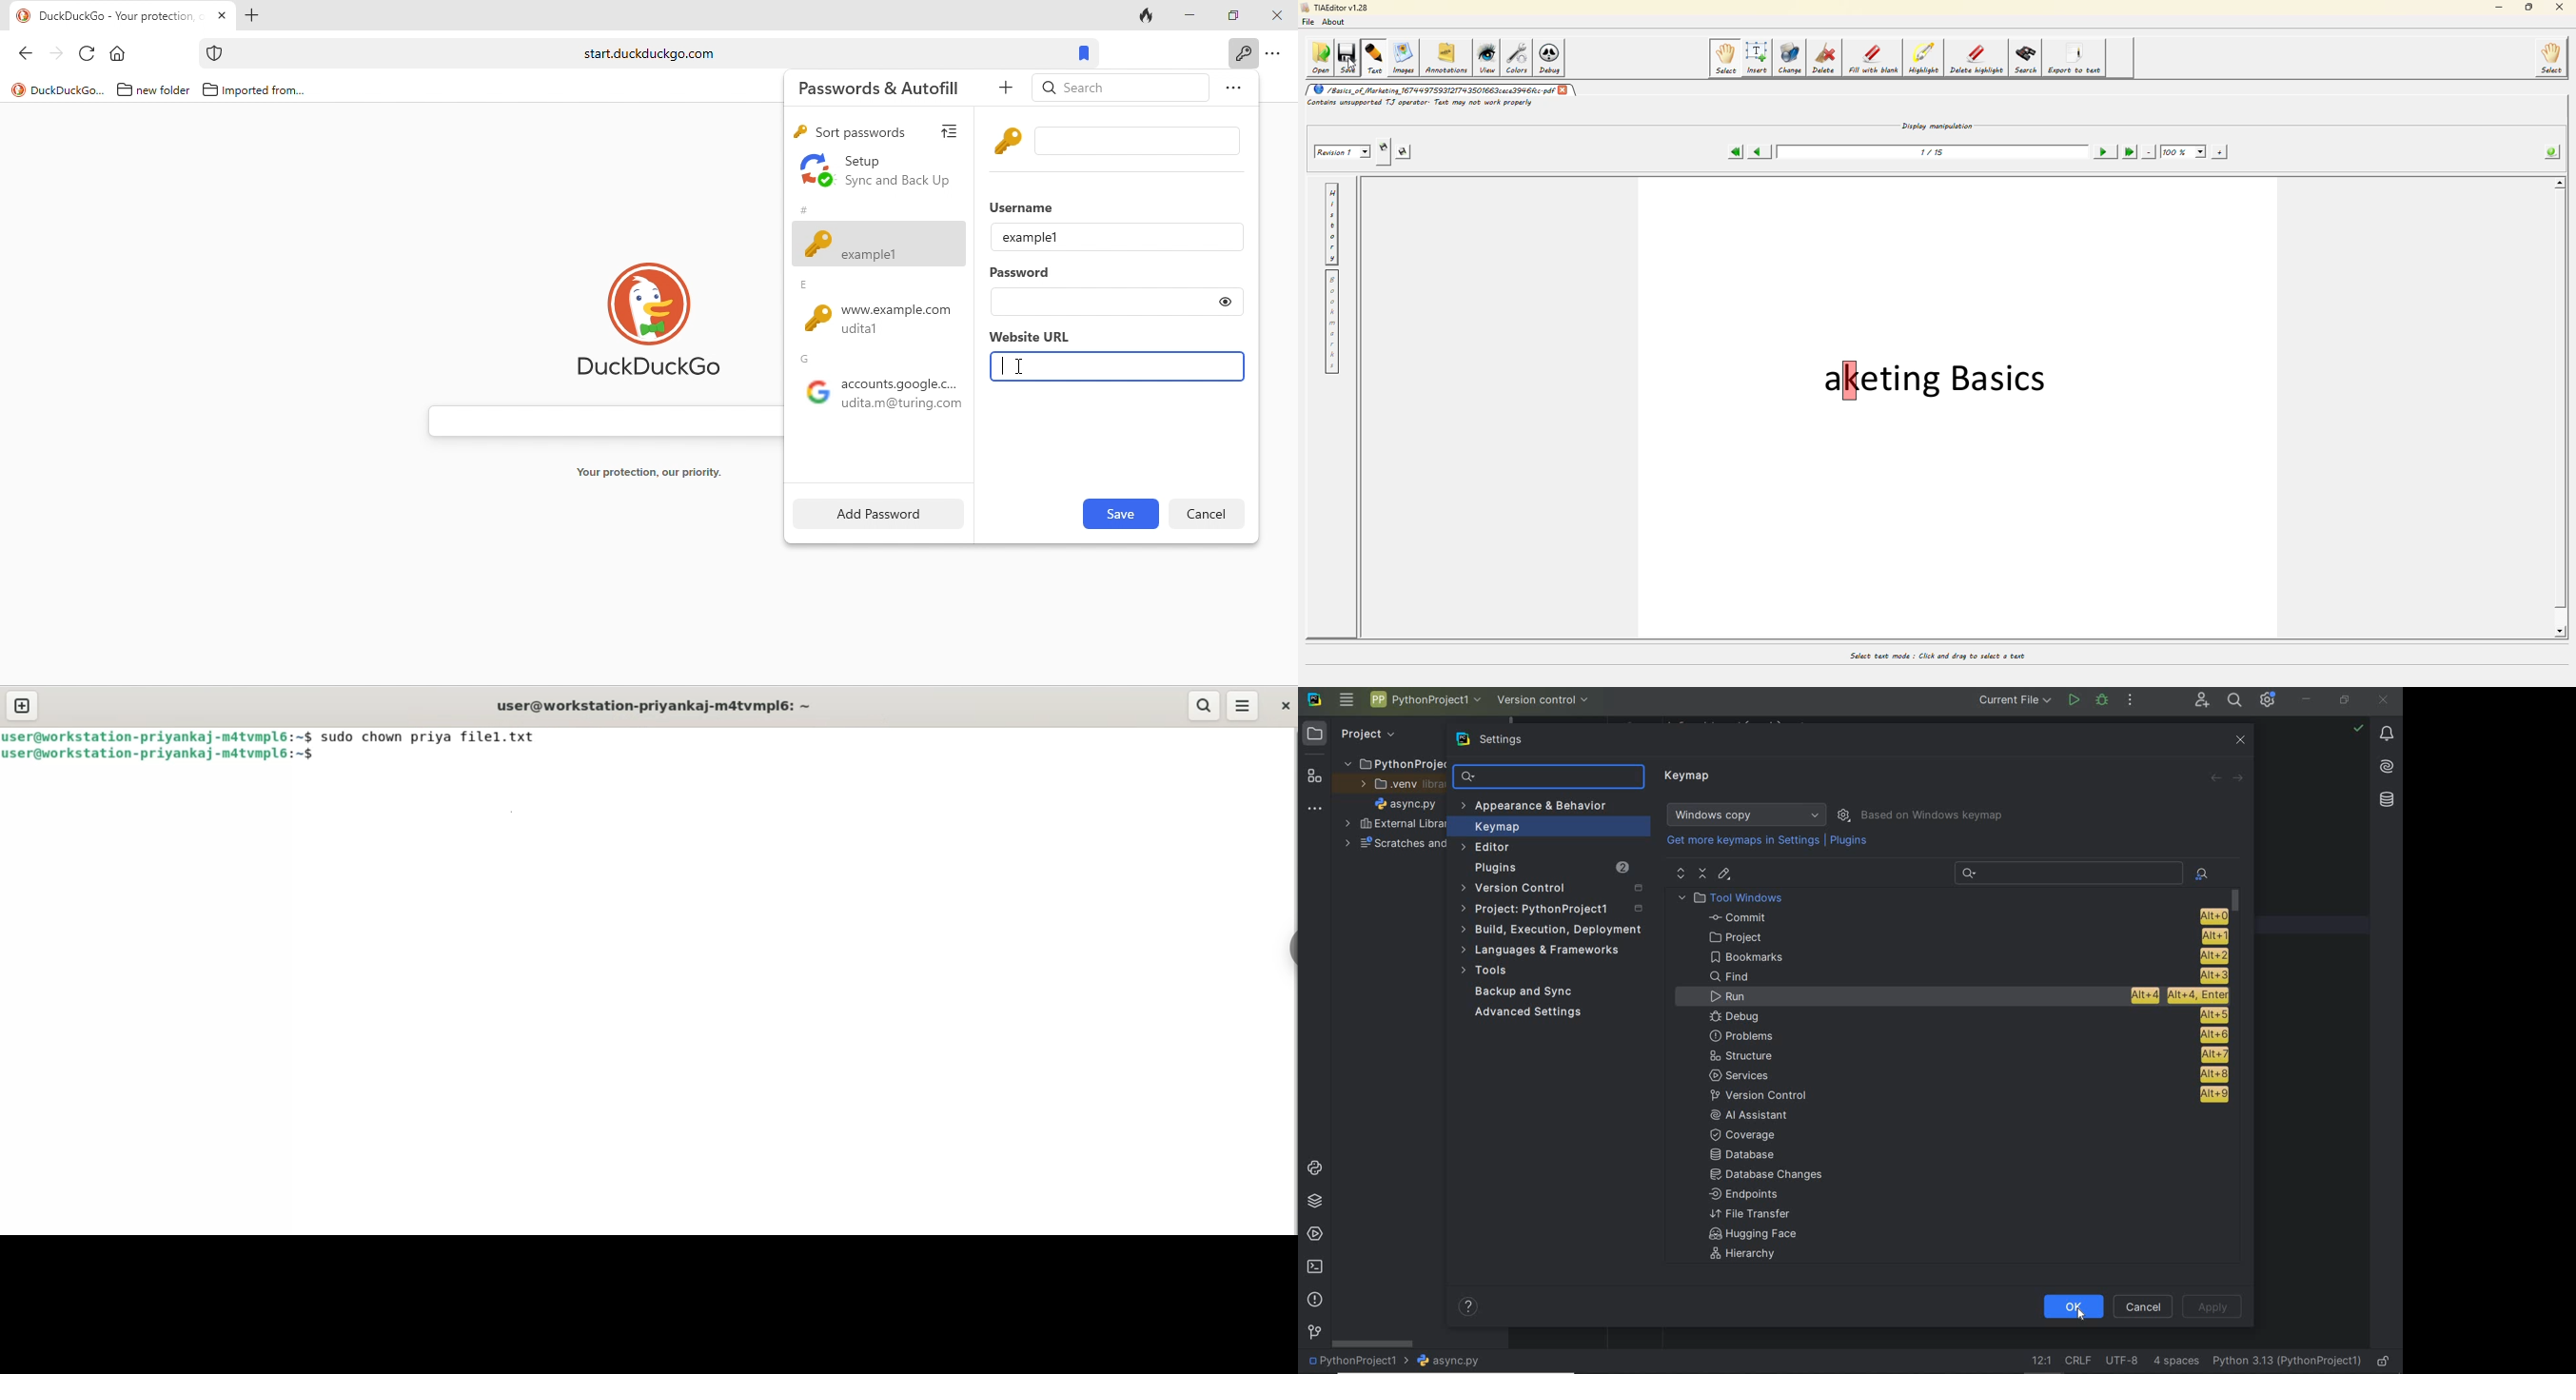 The image size is (2576, 1400). What do you see at coordinates (891, 87) in the screenshot?
I see `passwords and autofill` at bounding box center [891, 87].